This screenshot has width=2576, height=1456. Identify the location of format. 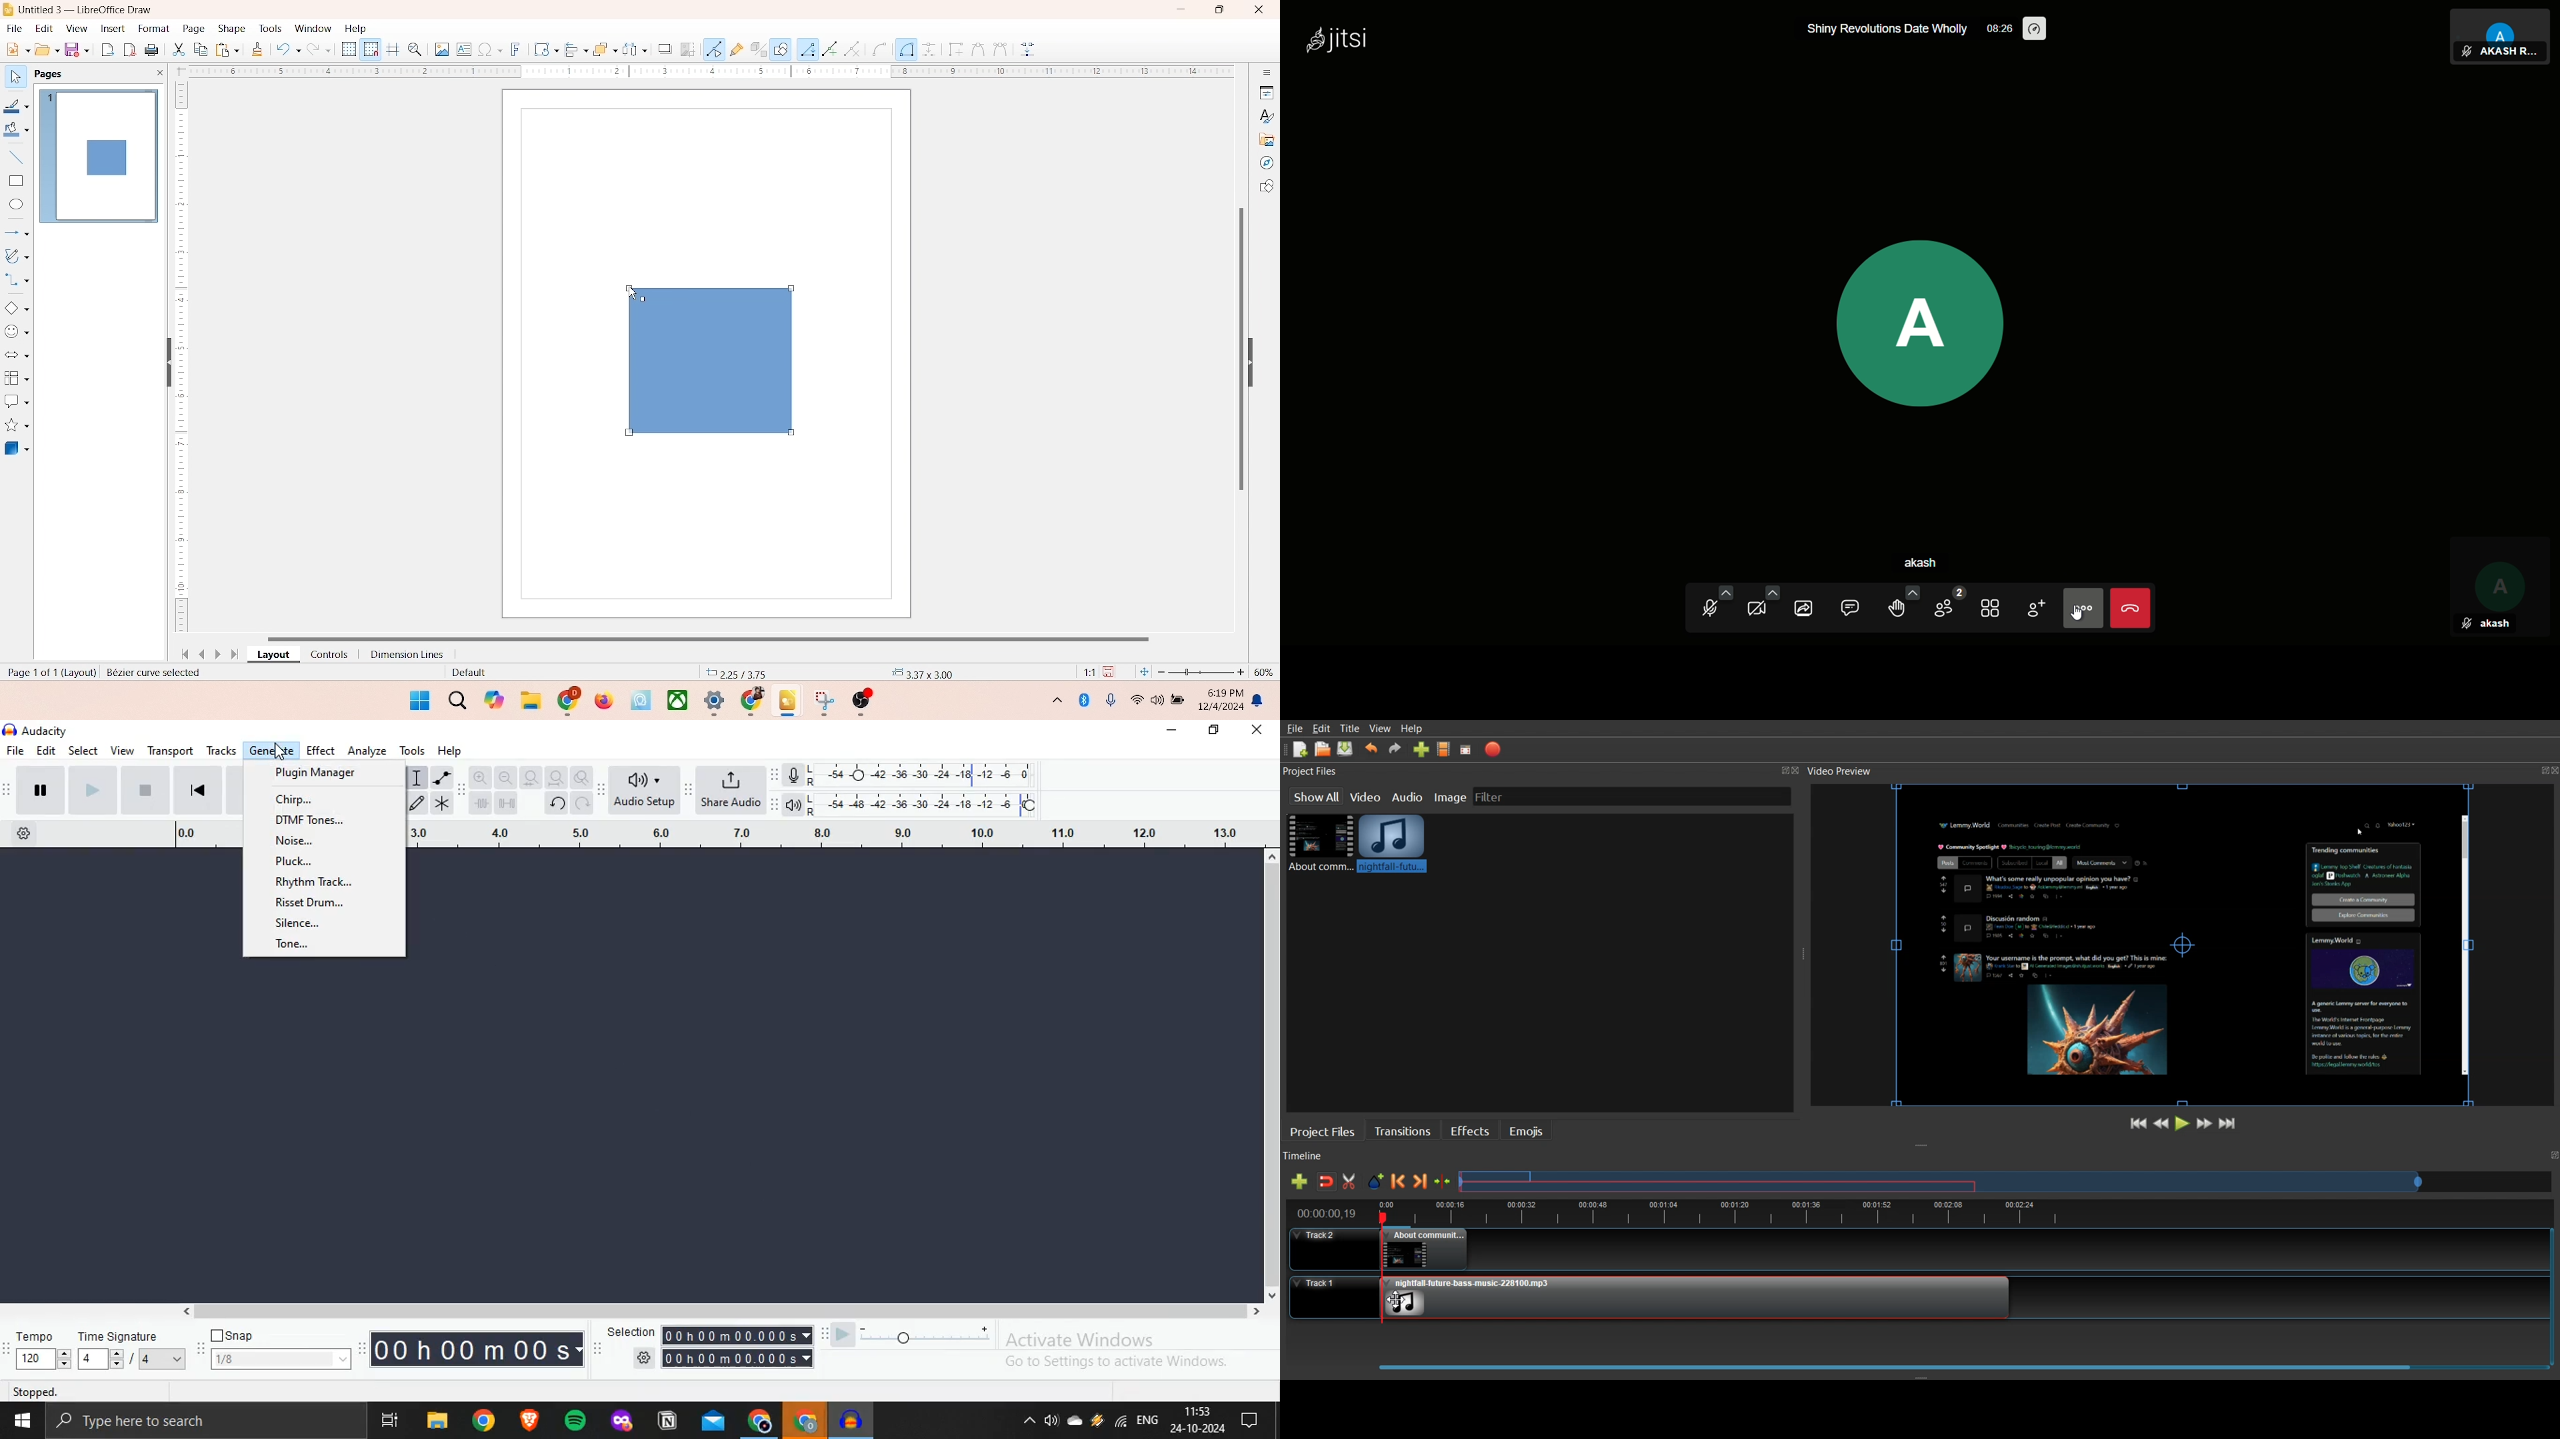
(153, 27).